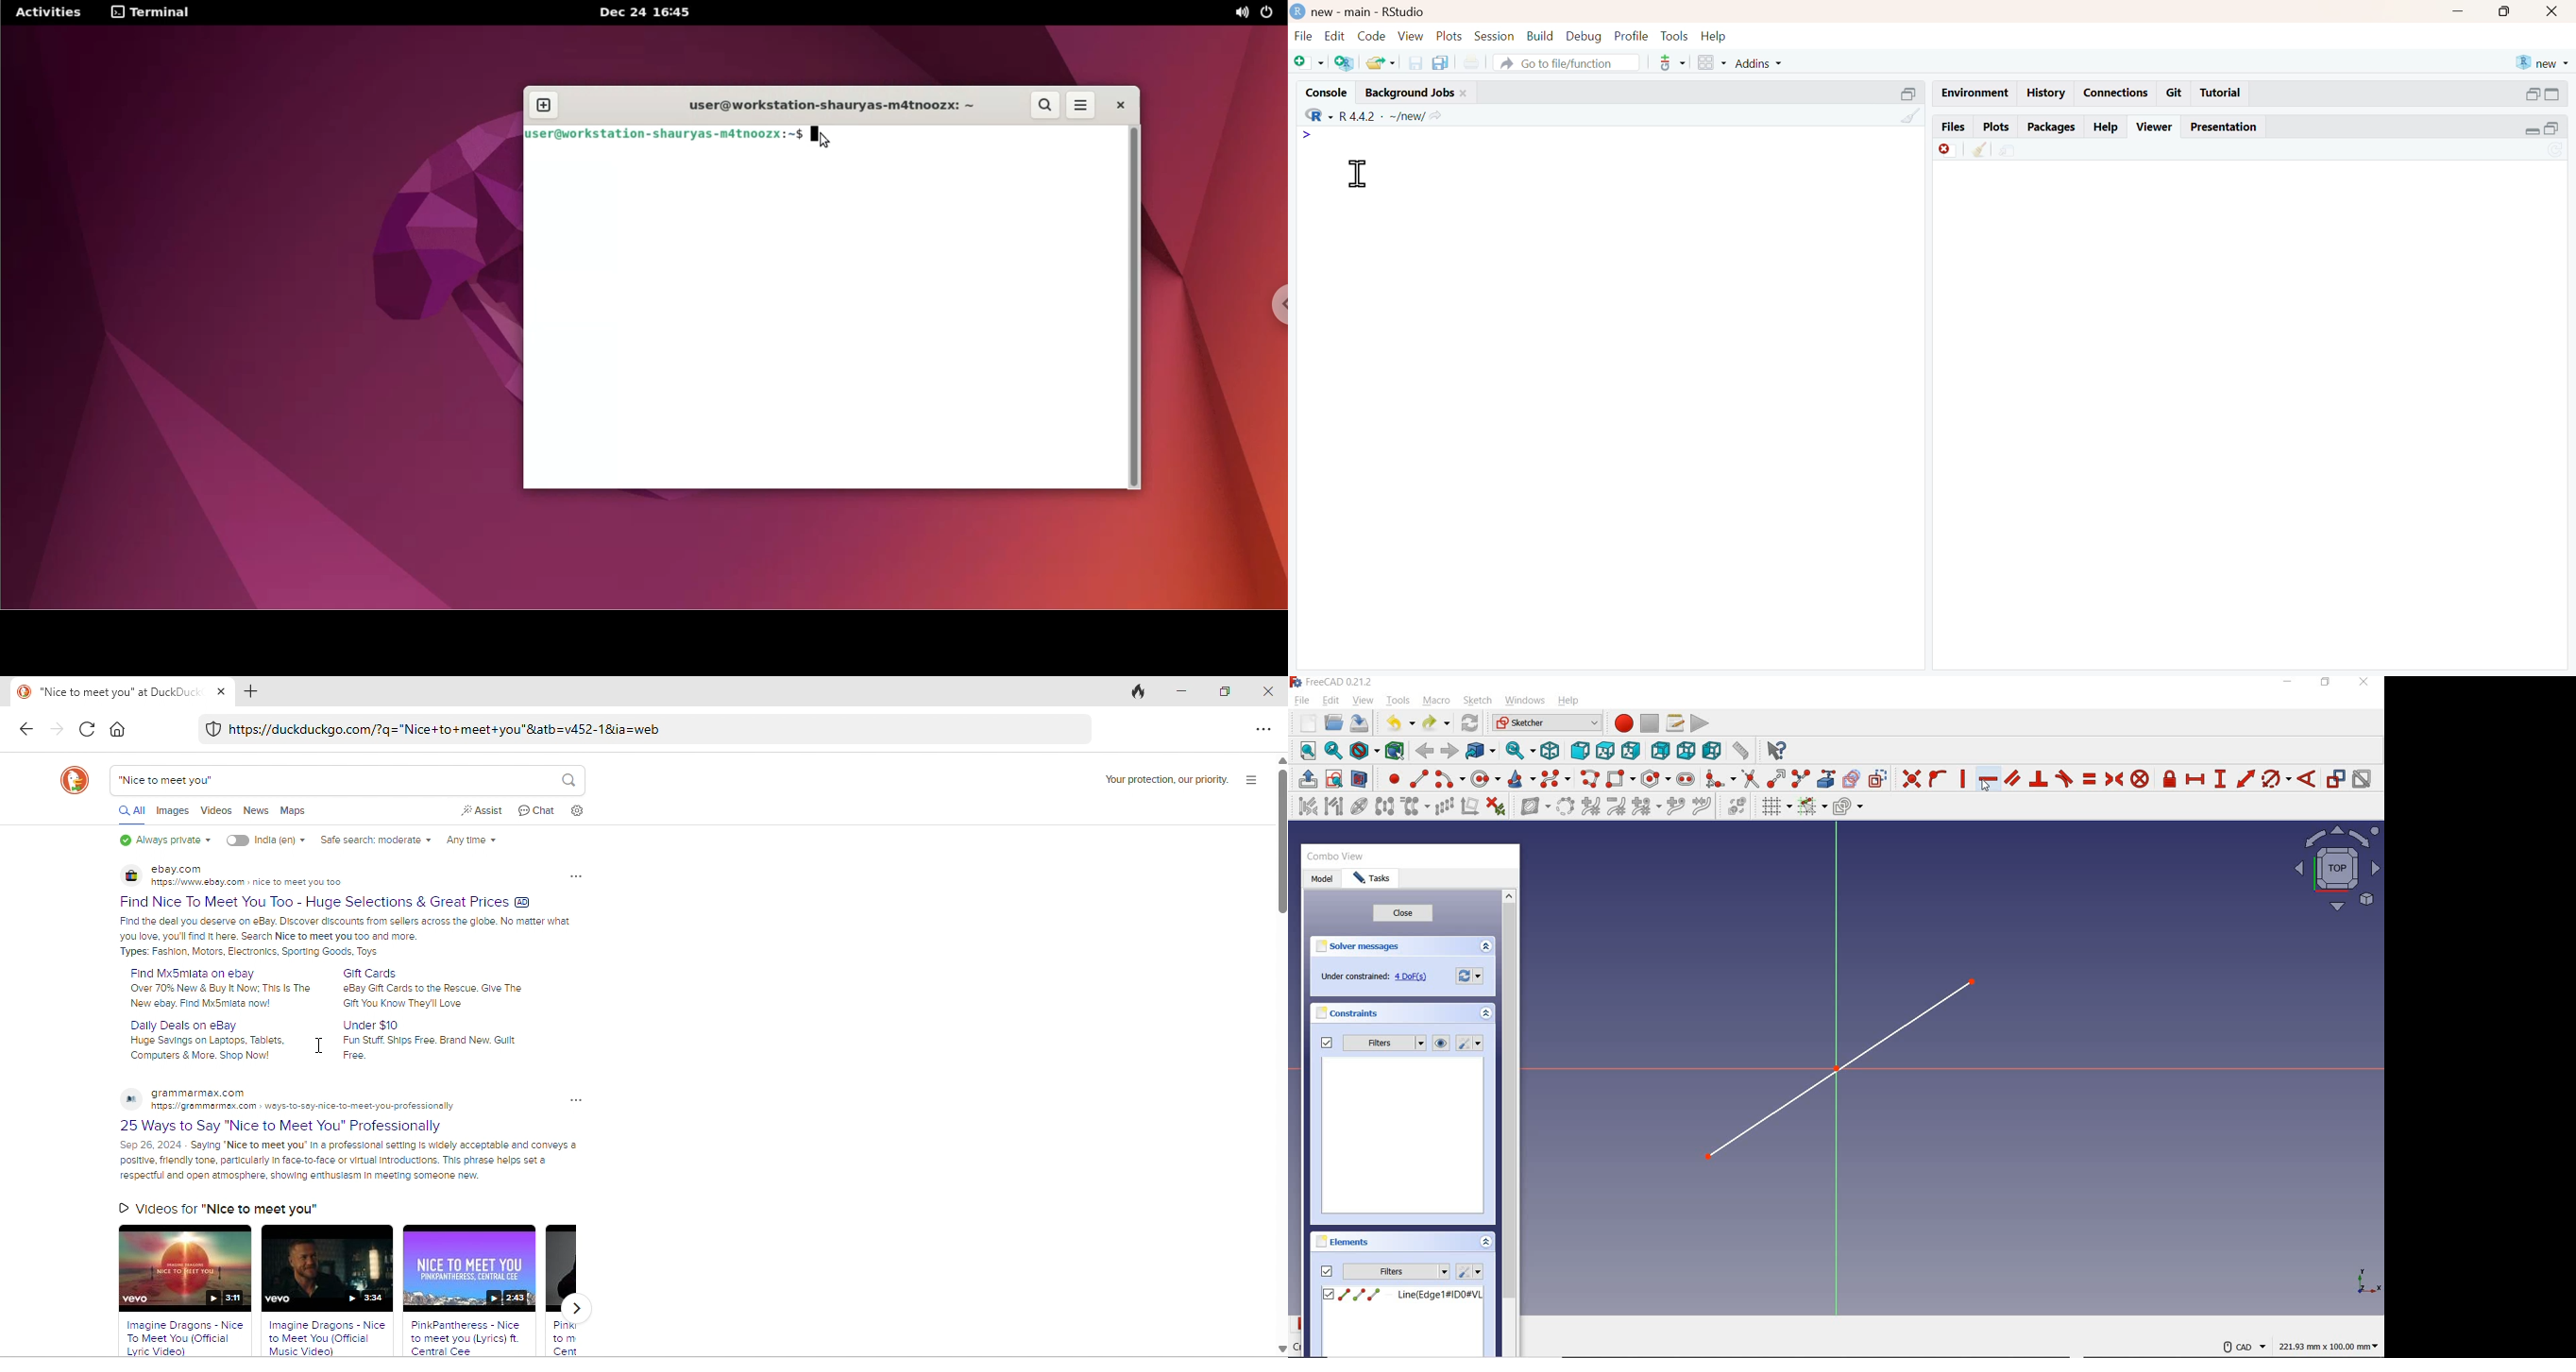 The image size is (2576, 1372). Describe the element at coordinates (1411, 37) in the screenshot. I see `view` at that location.